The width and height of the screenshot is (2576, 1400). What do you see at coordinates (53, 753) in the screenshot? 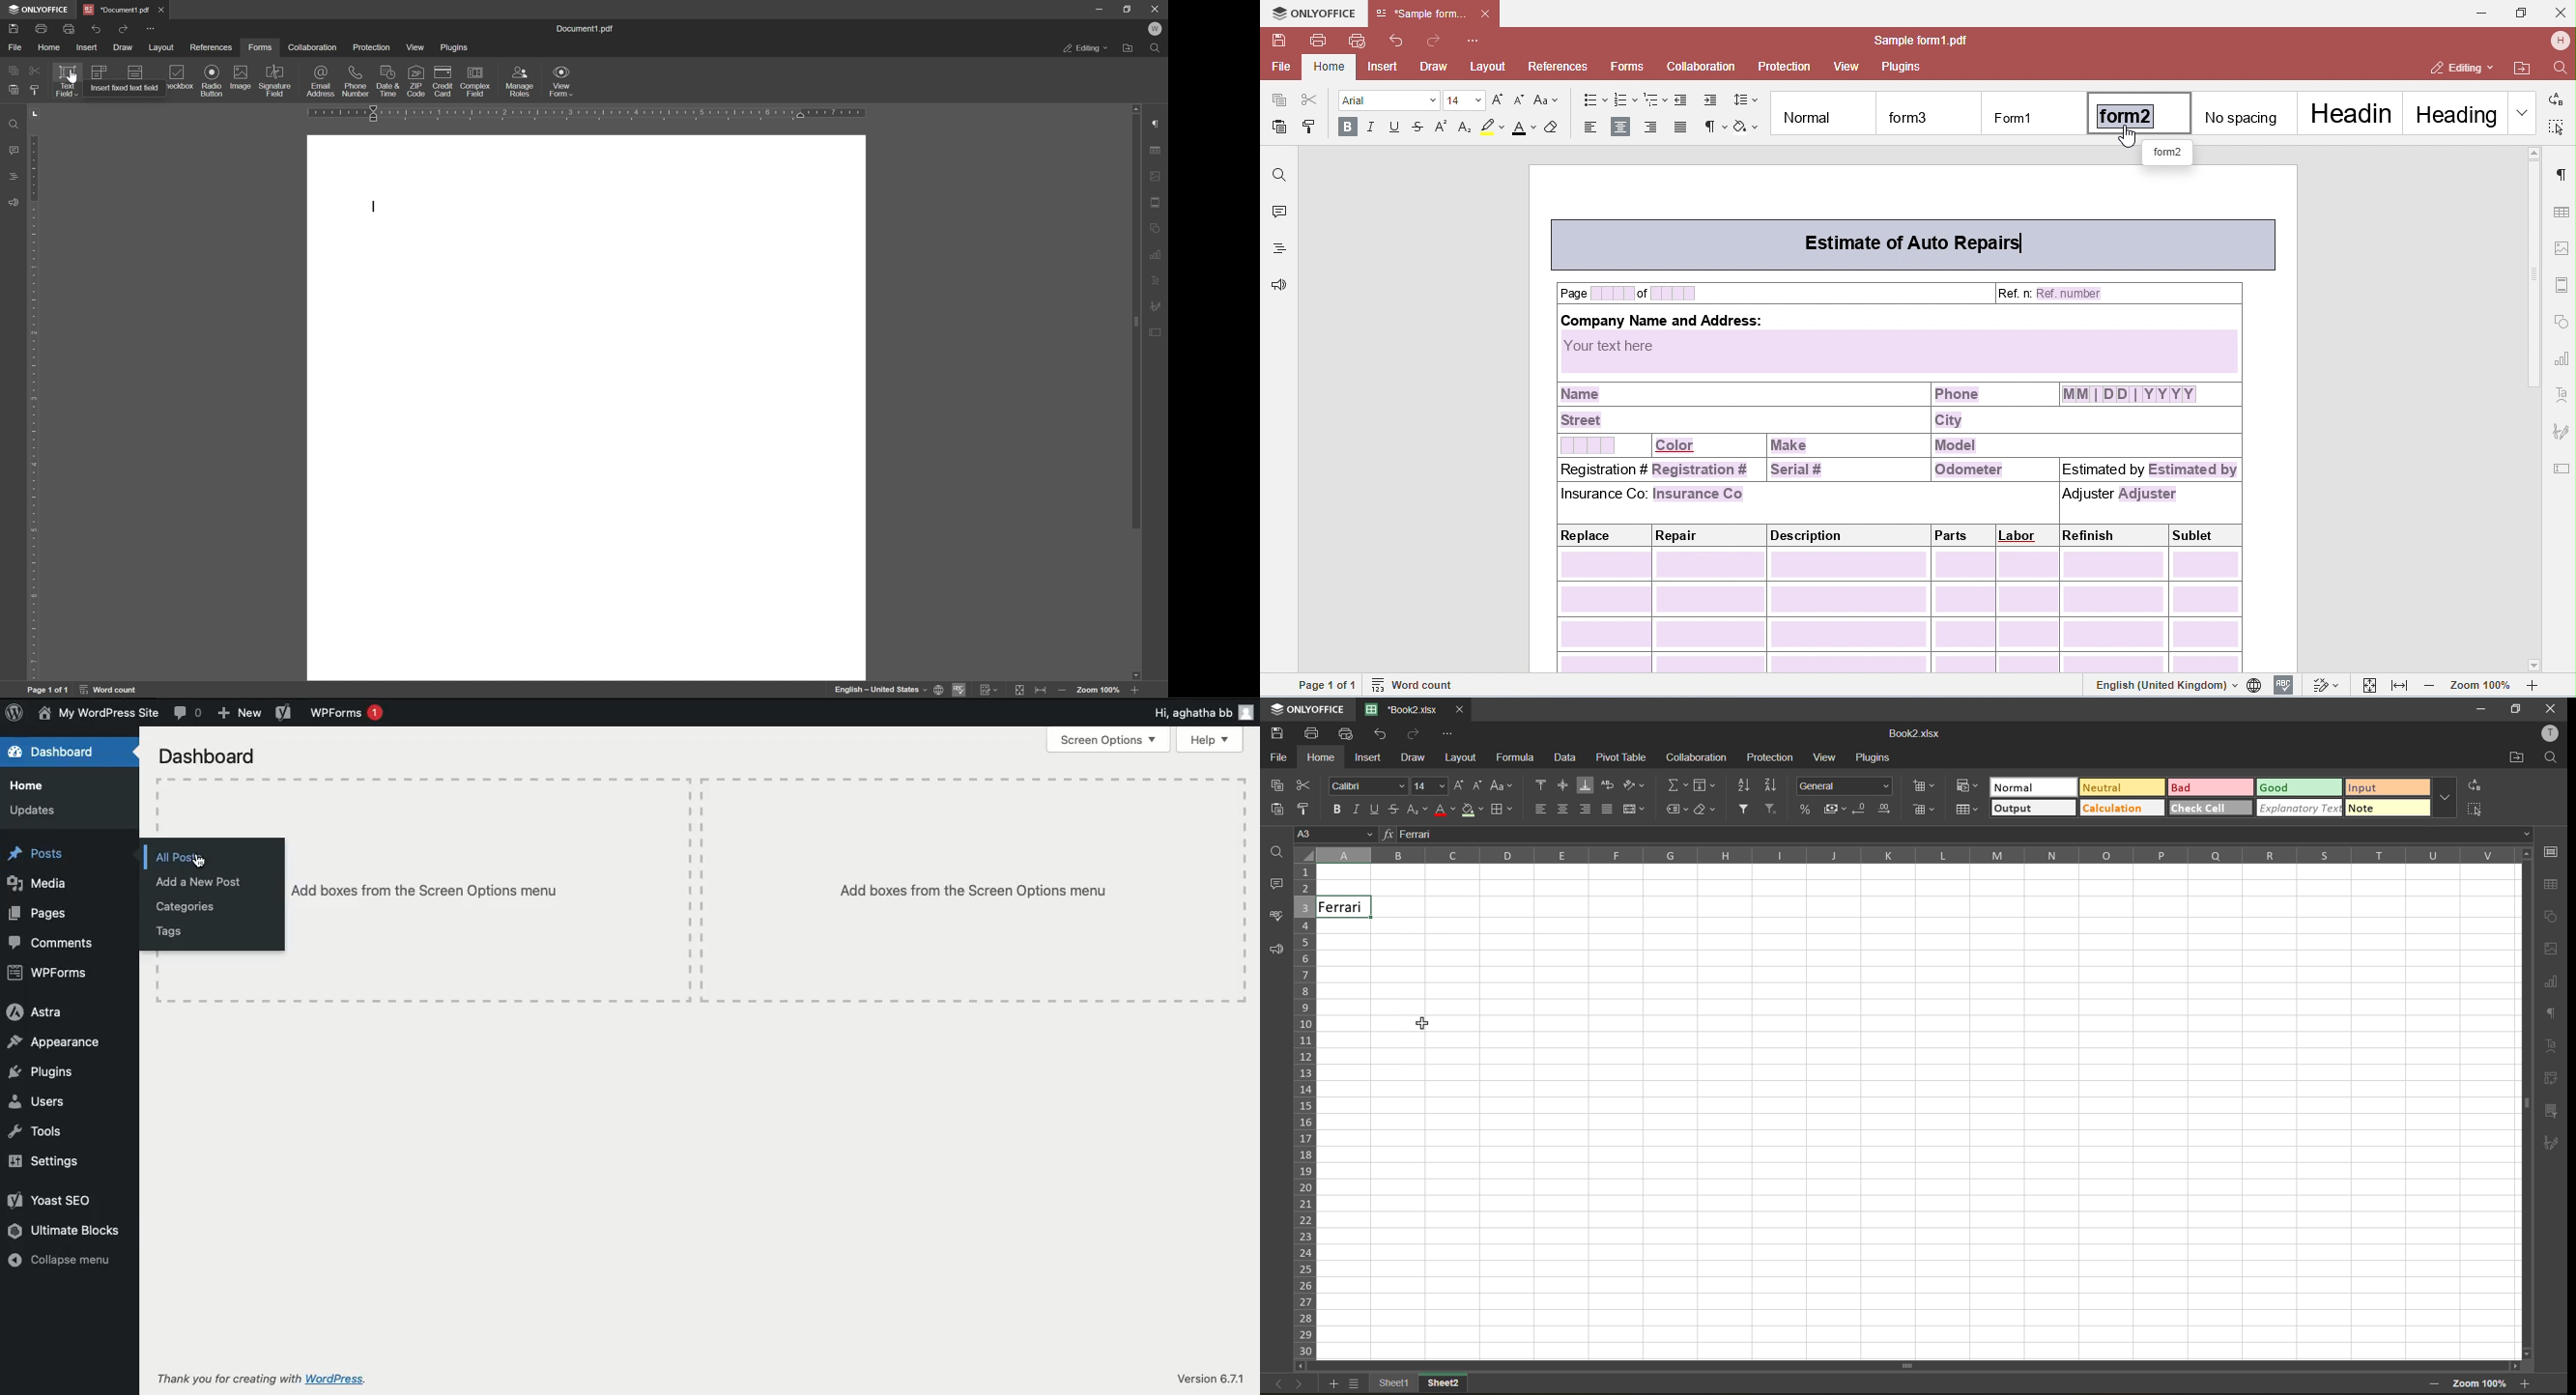
I see `Dashboard` at bounding box center [53, 753].